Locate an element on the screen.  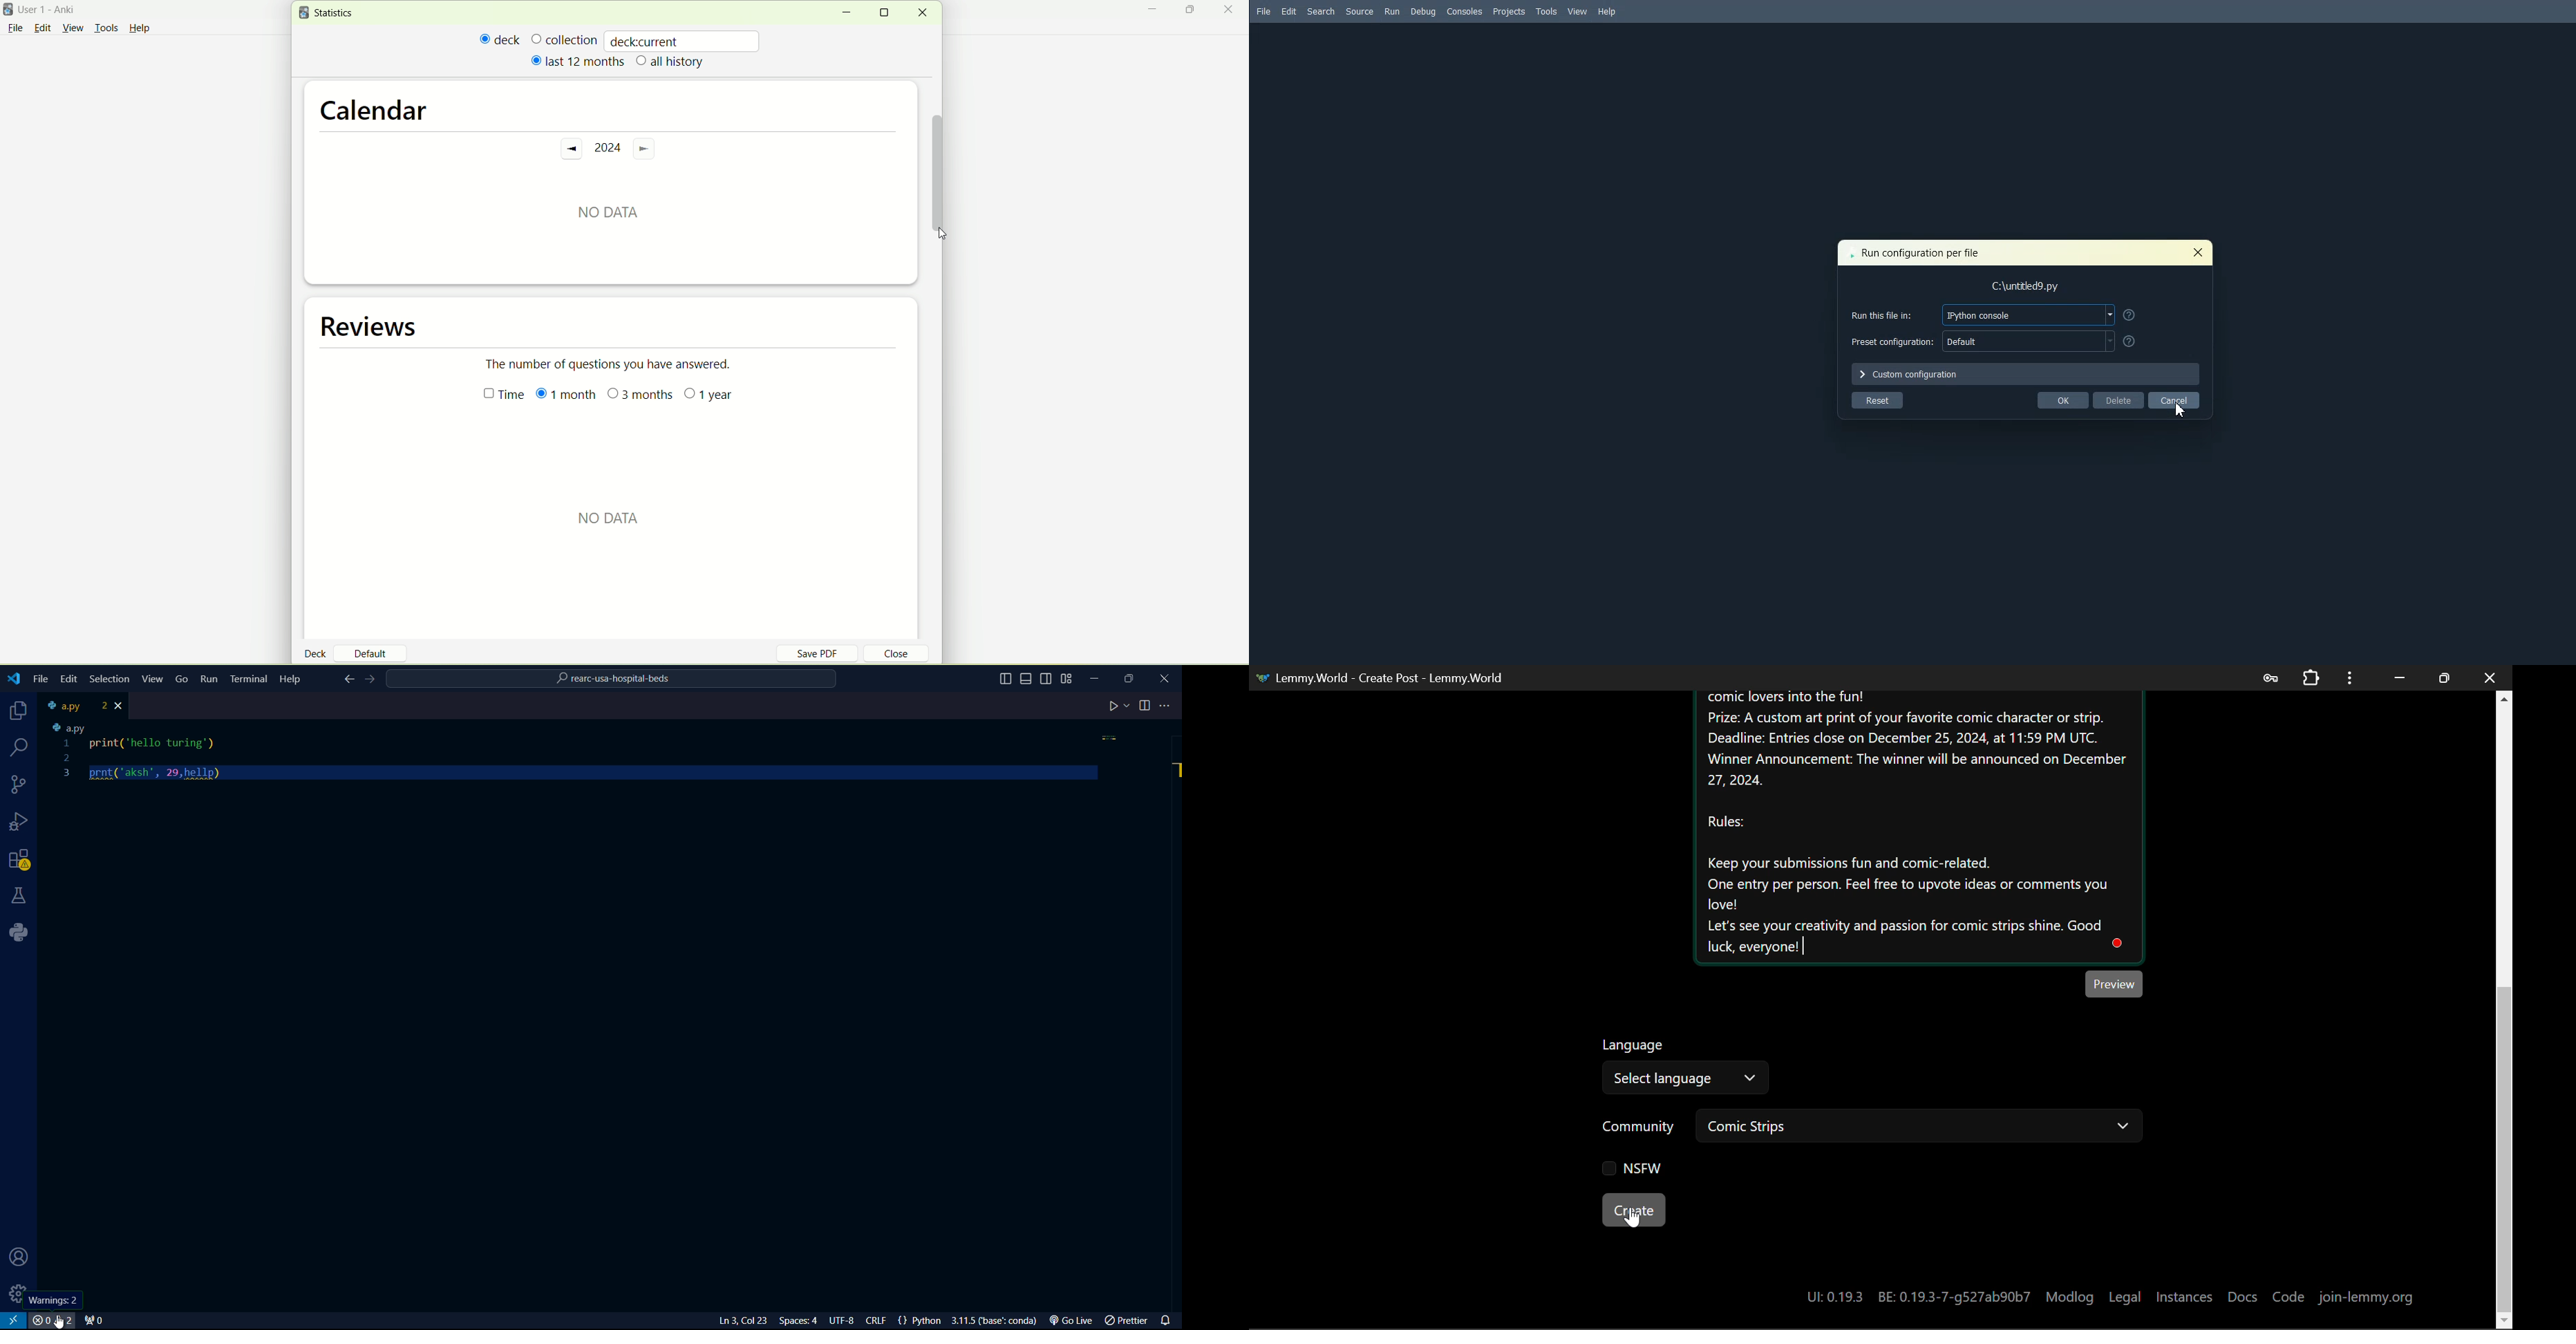
save PDF is located at coordinates (825, 653).